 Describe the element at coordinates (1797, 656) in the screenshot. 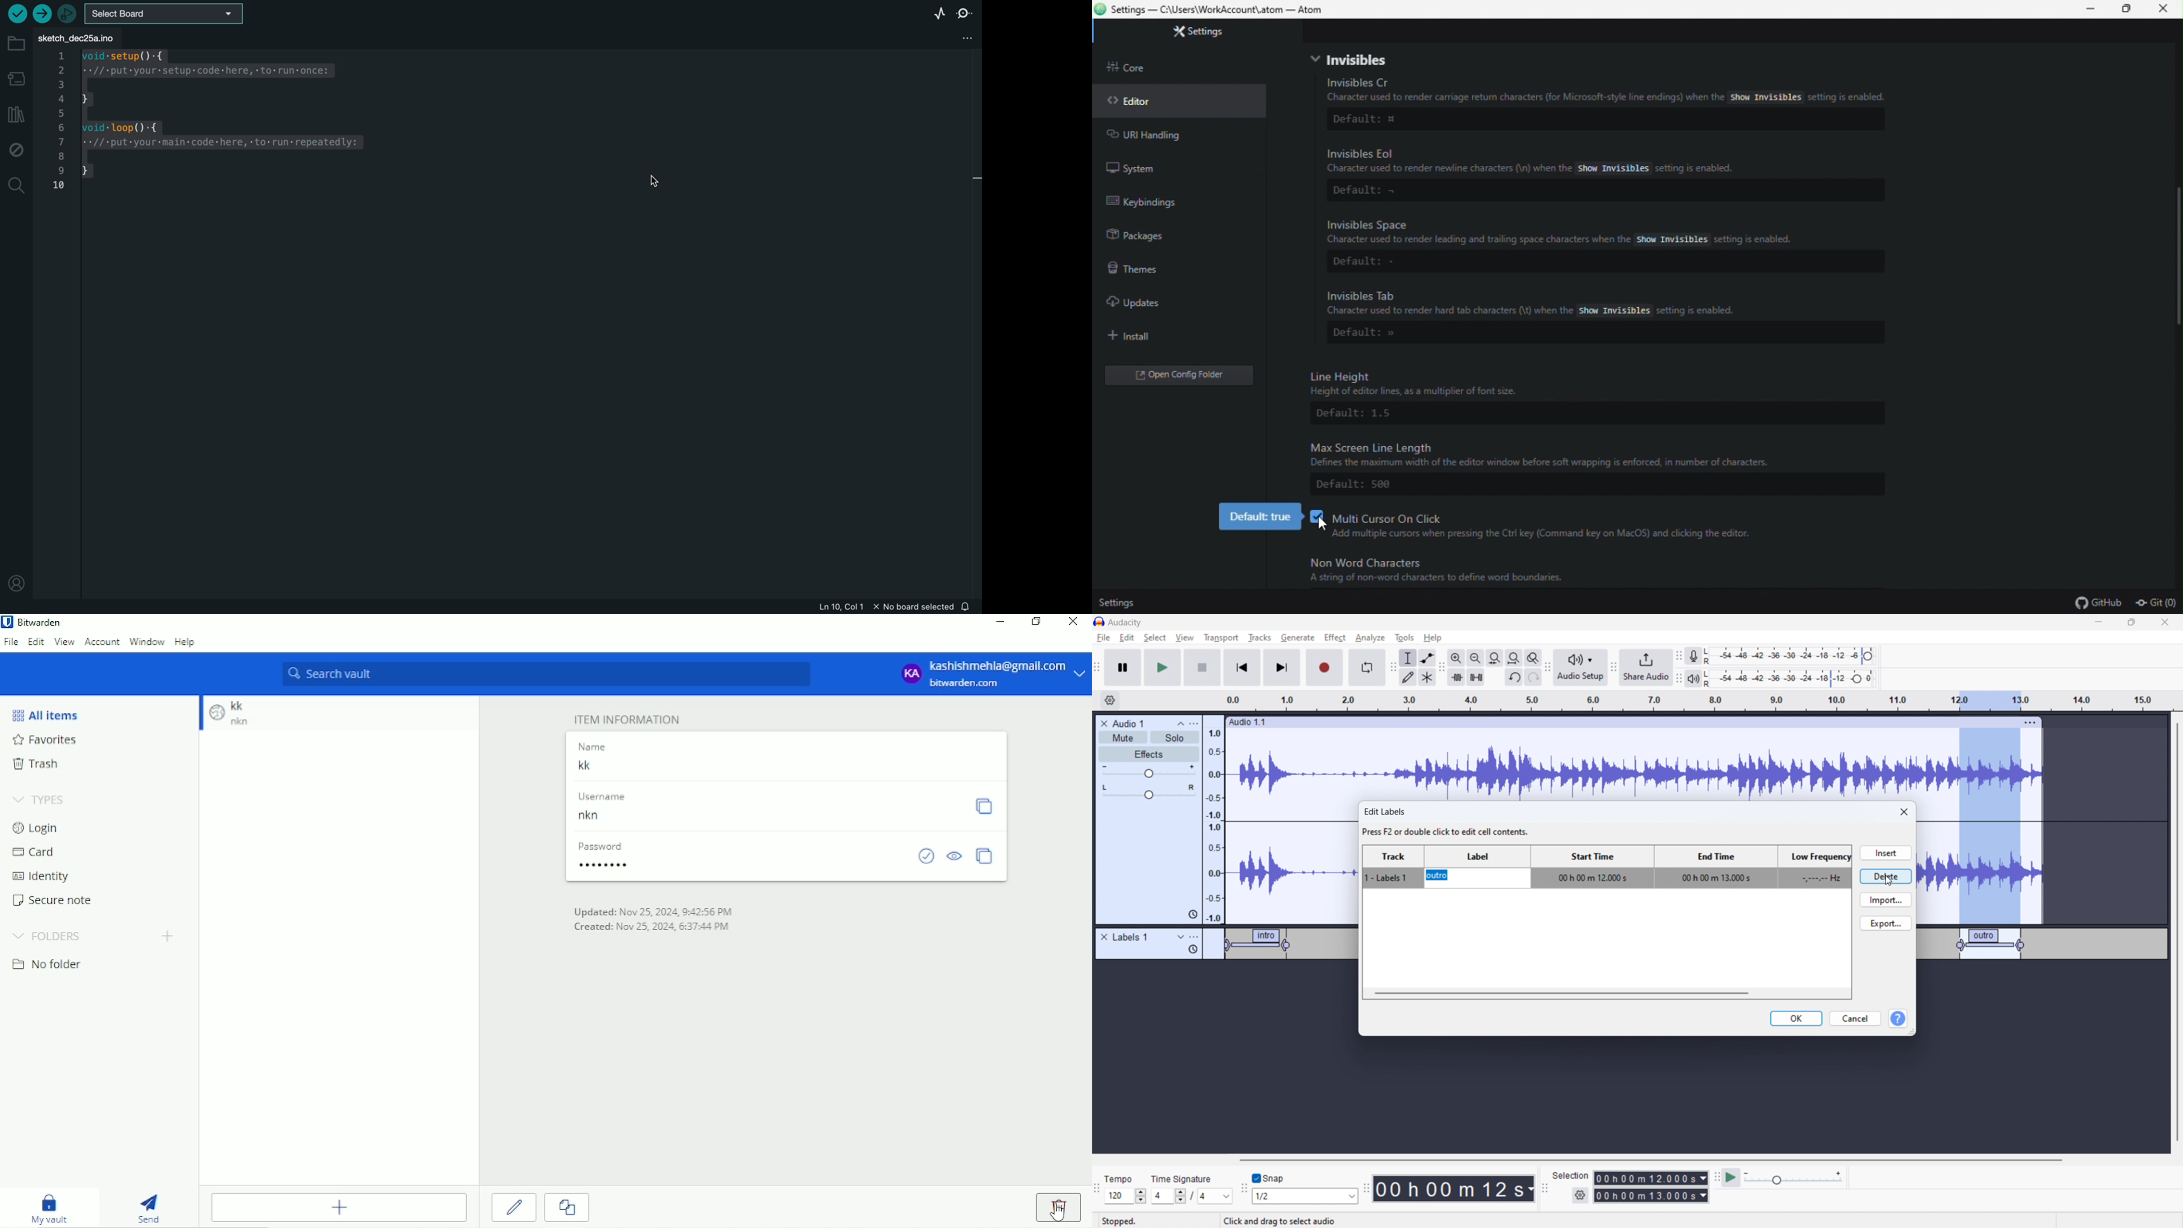

I see `recording level` at that location.